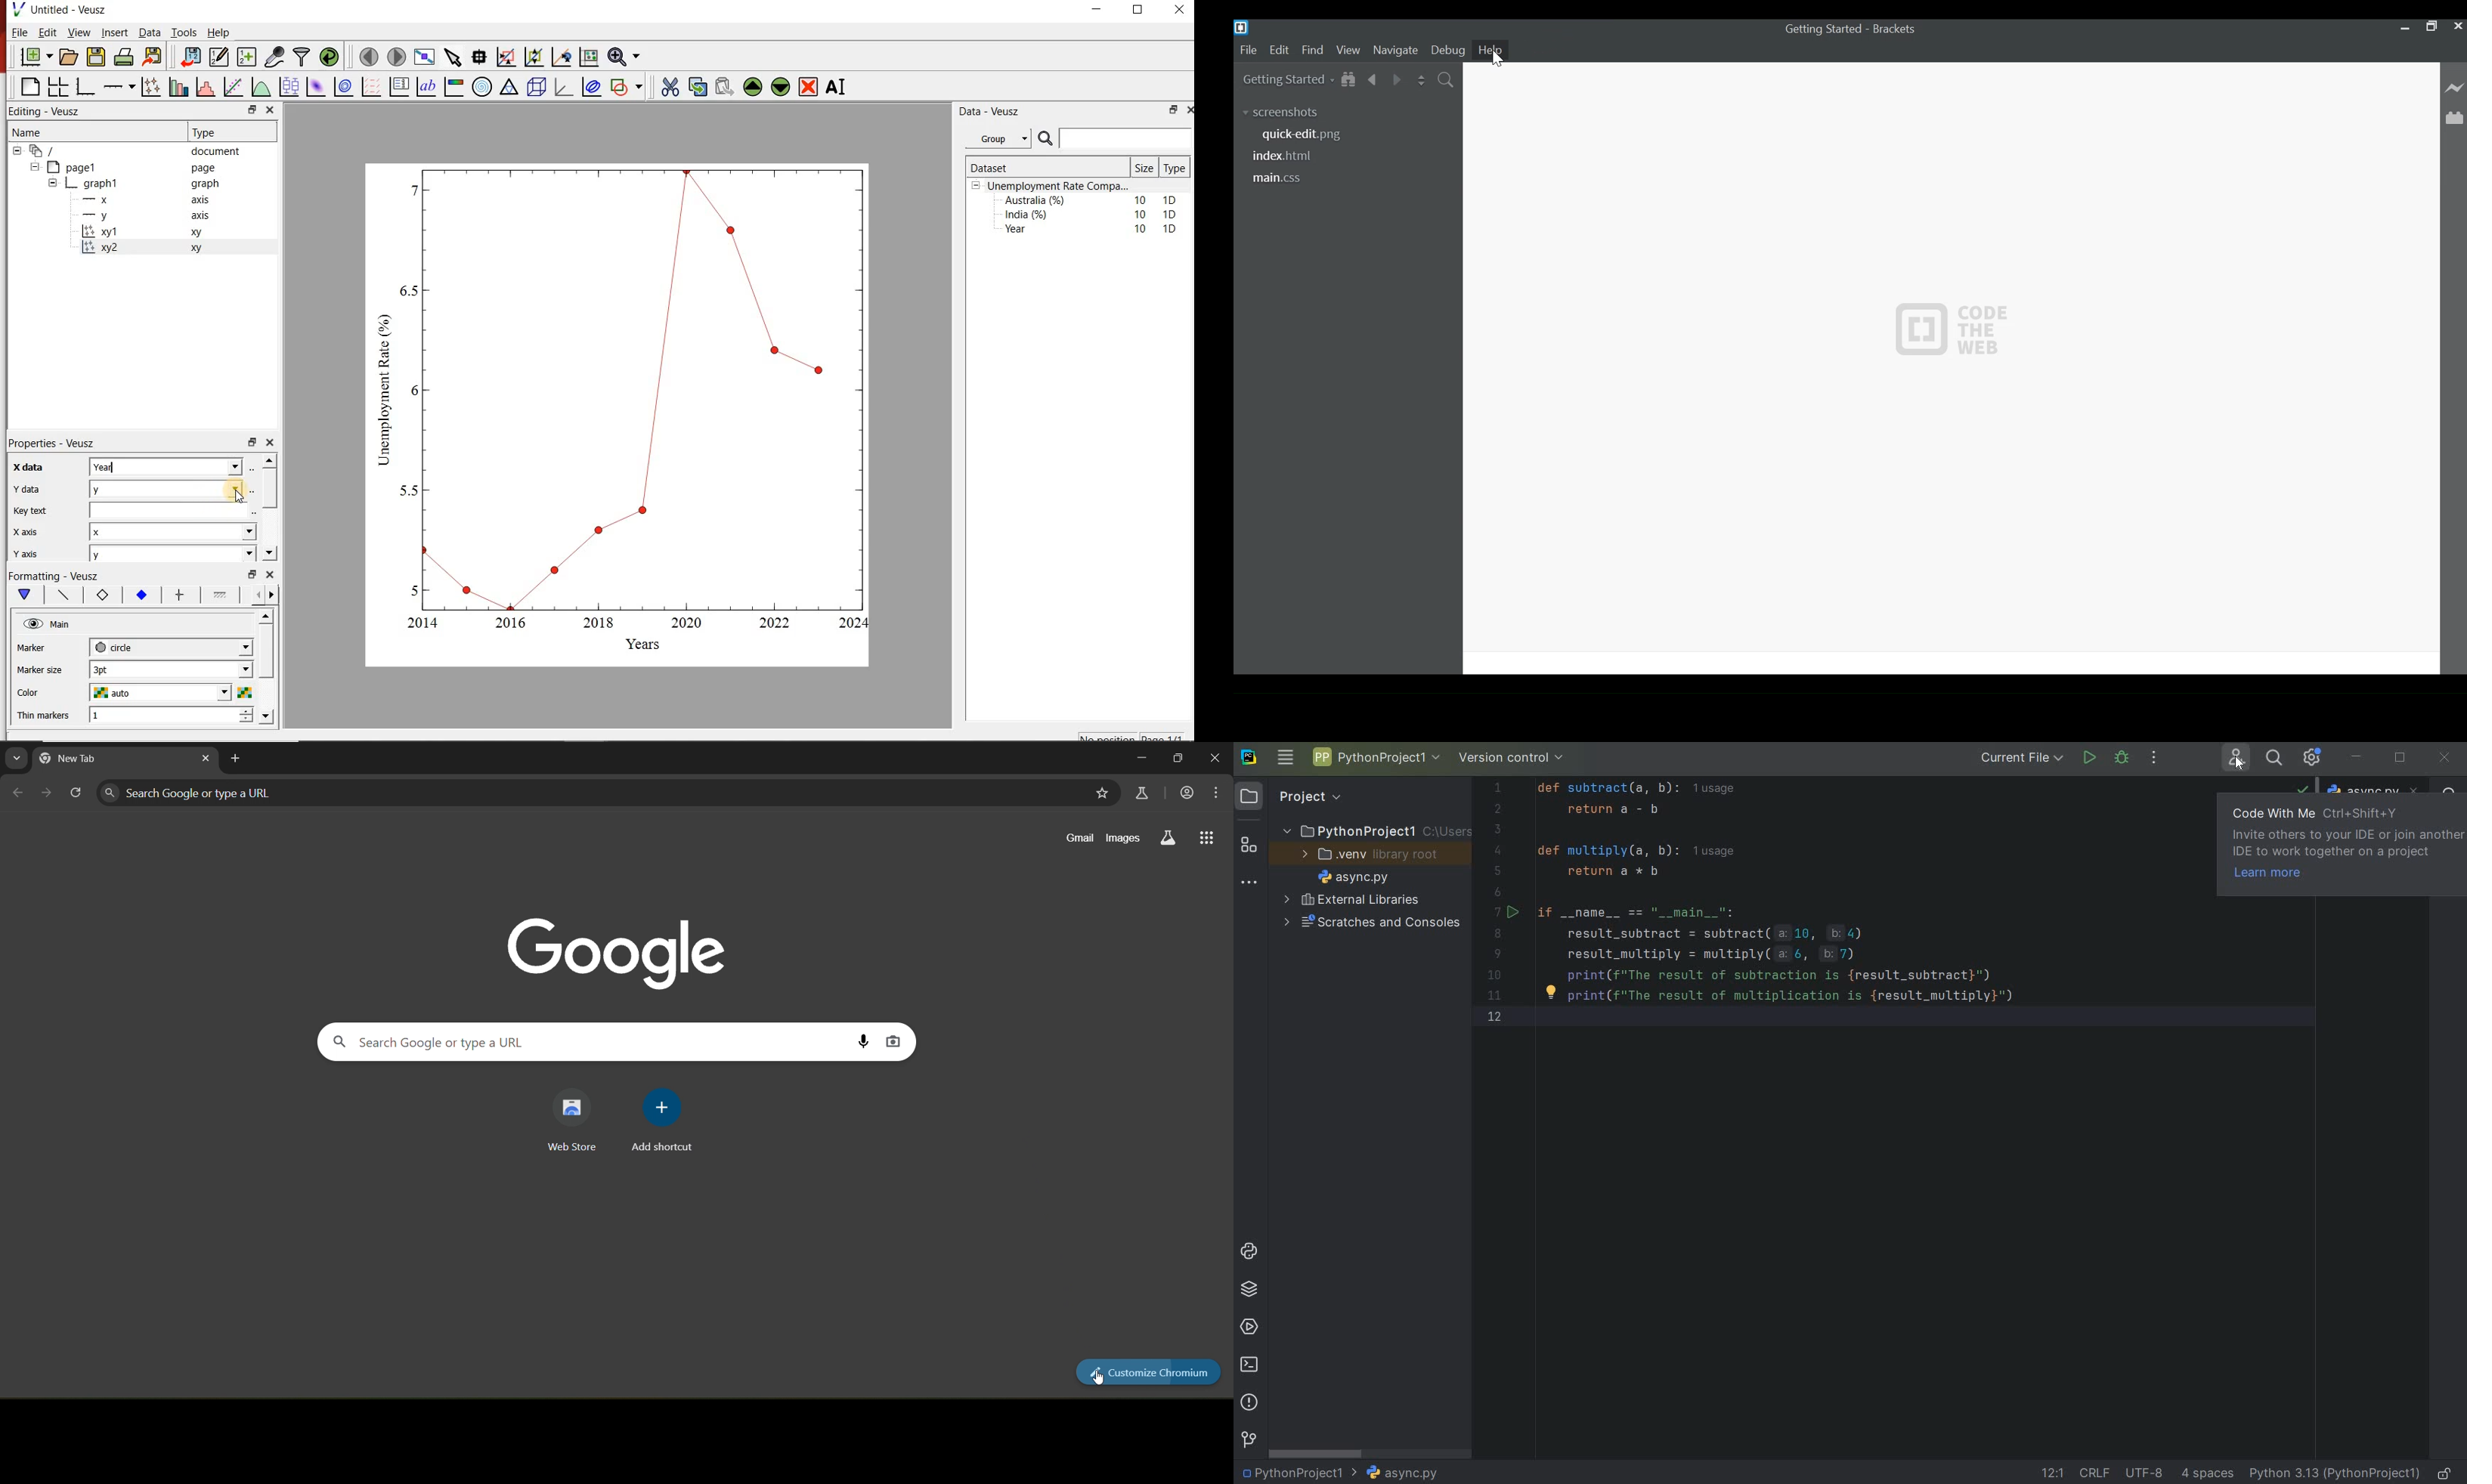 This screenshot has height=1484, width=2492. What do you see at coordinates (454, 55) in the screenshot?
I see `select the items` at bounding box center [454, 55].